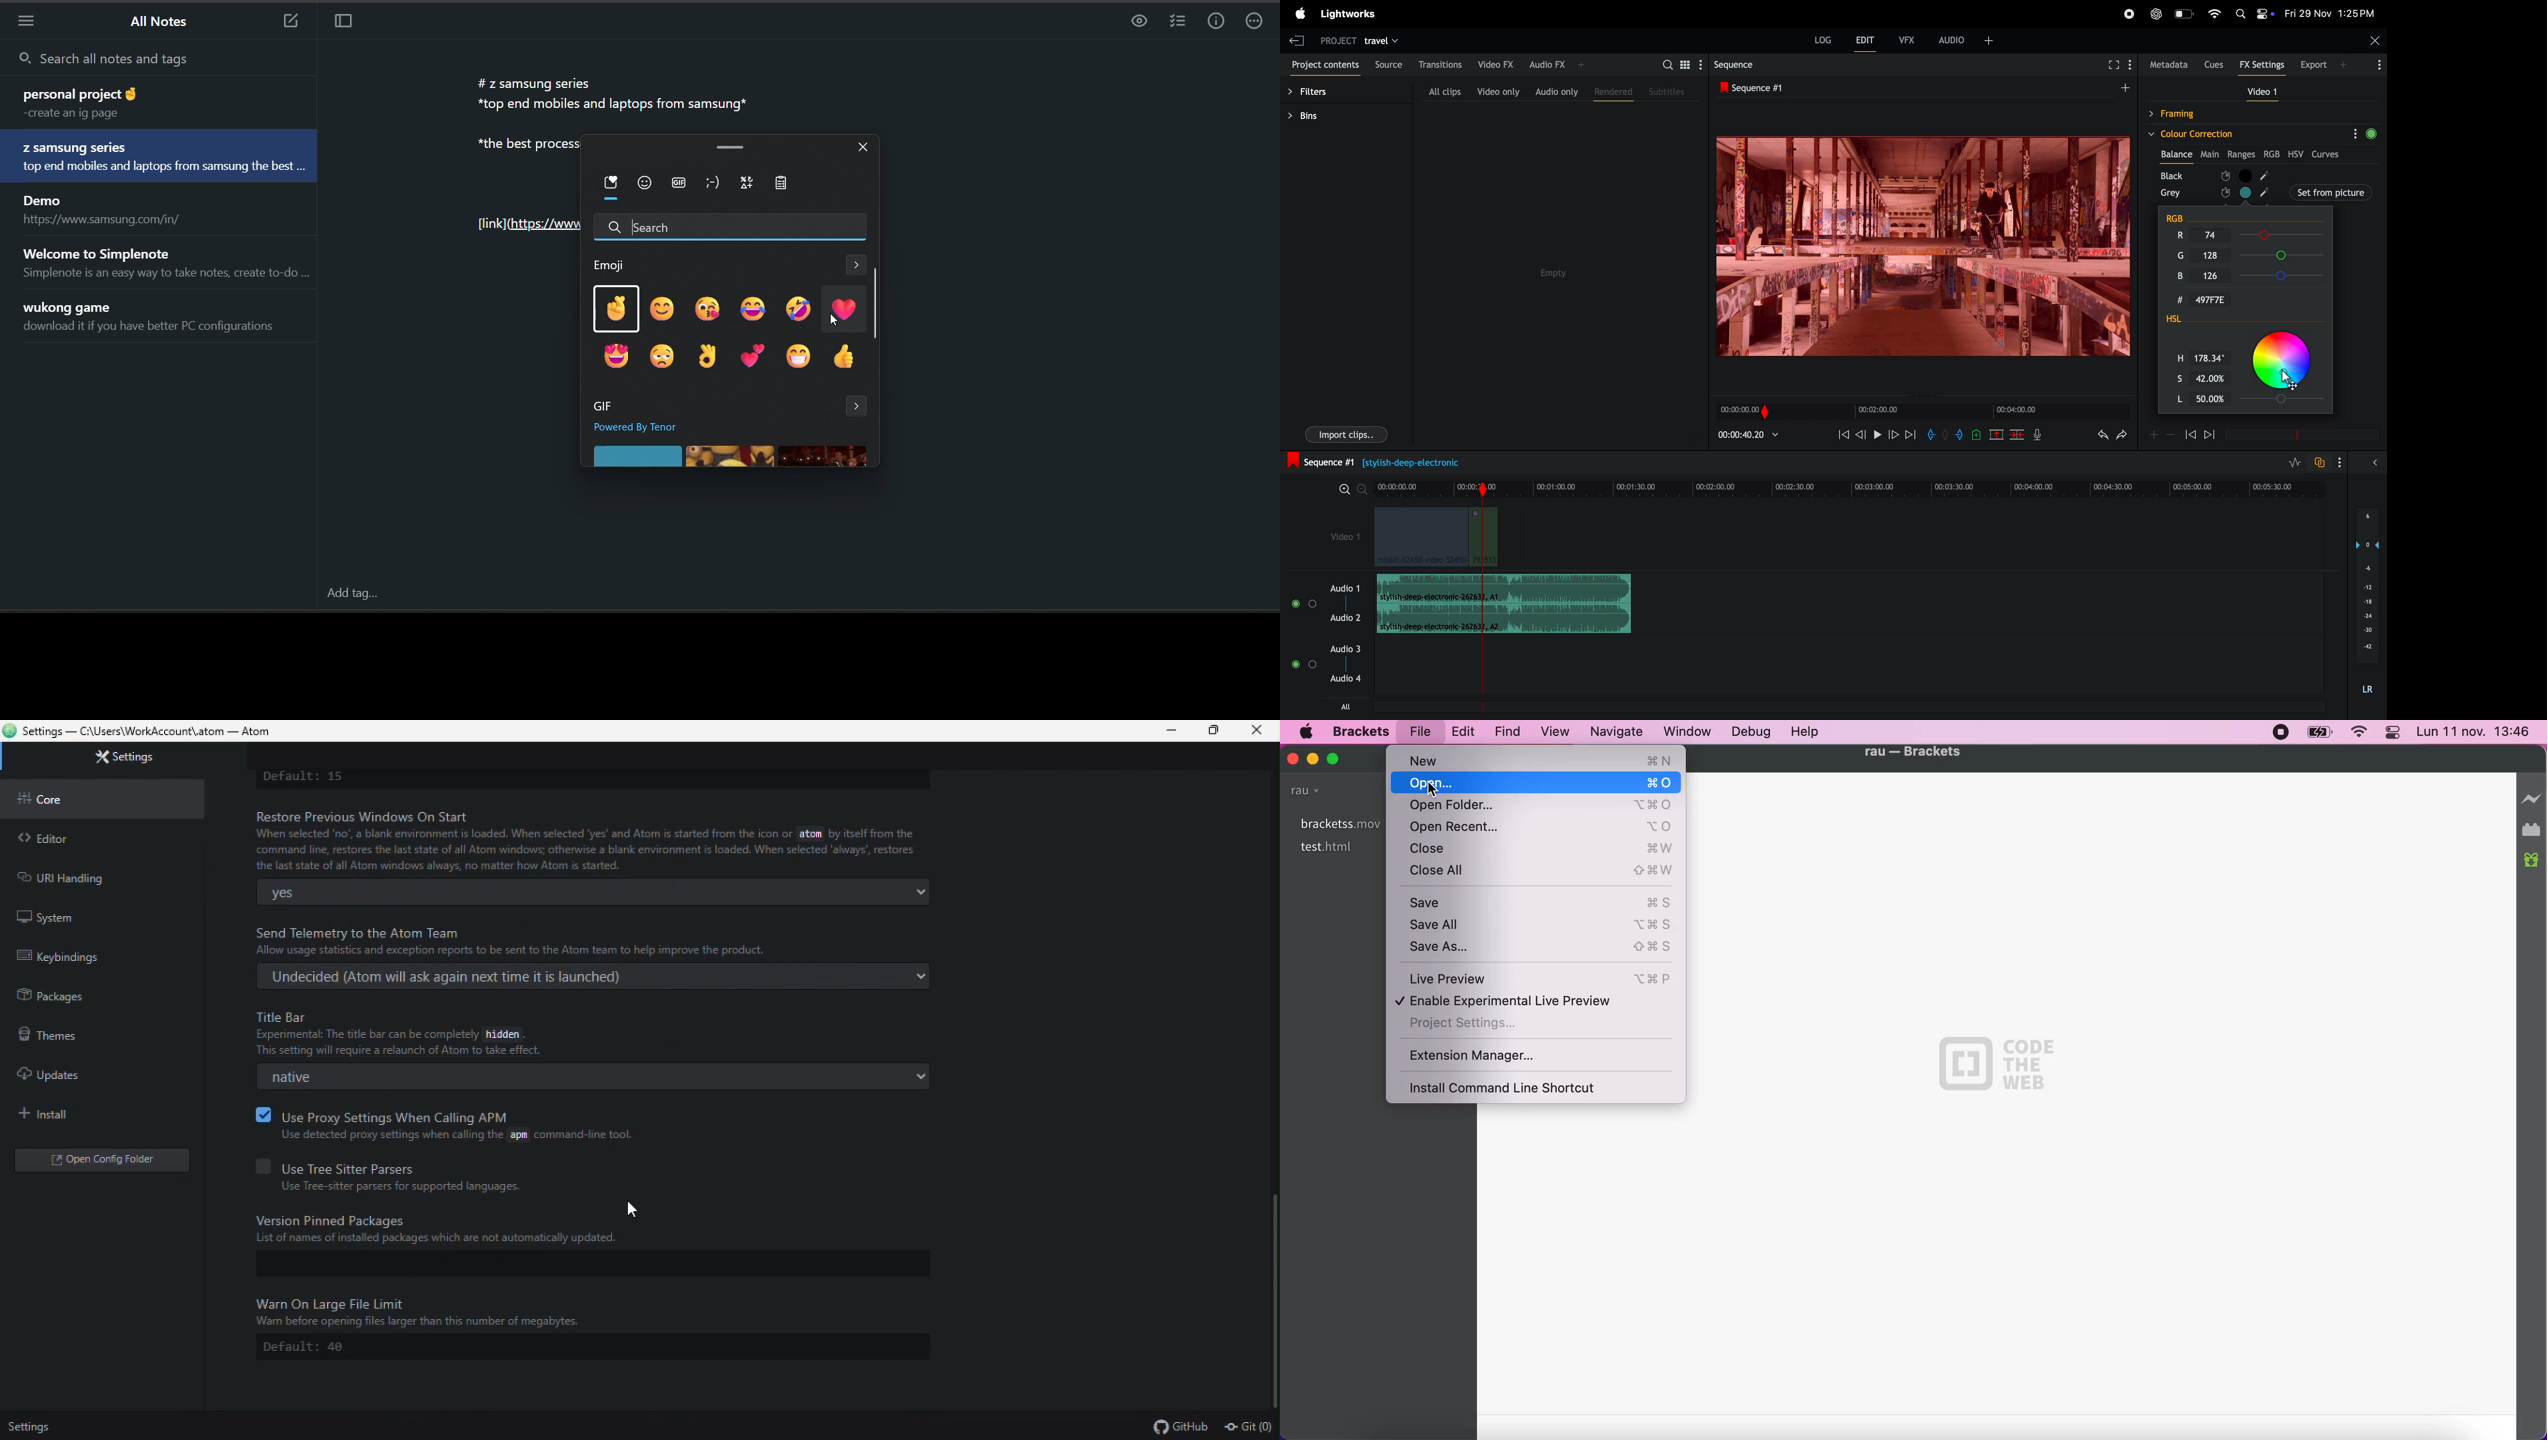 Image resolution: width=2548 pixels, height=1456 pixels. What do you see at coordinates (2209, 436) in the screenshot?
I see `forward` at bounding box center [2209, 436].